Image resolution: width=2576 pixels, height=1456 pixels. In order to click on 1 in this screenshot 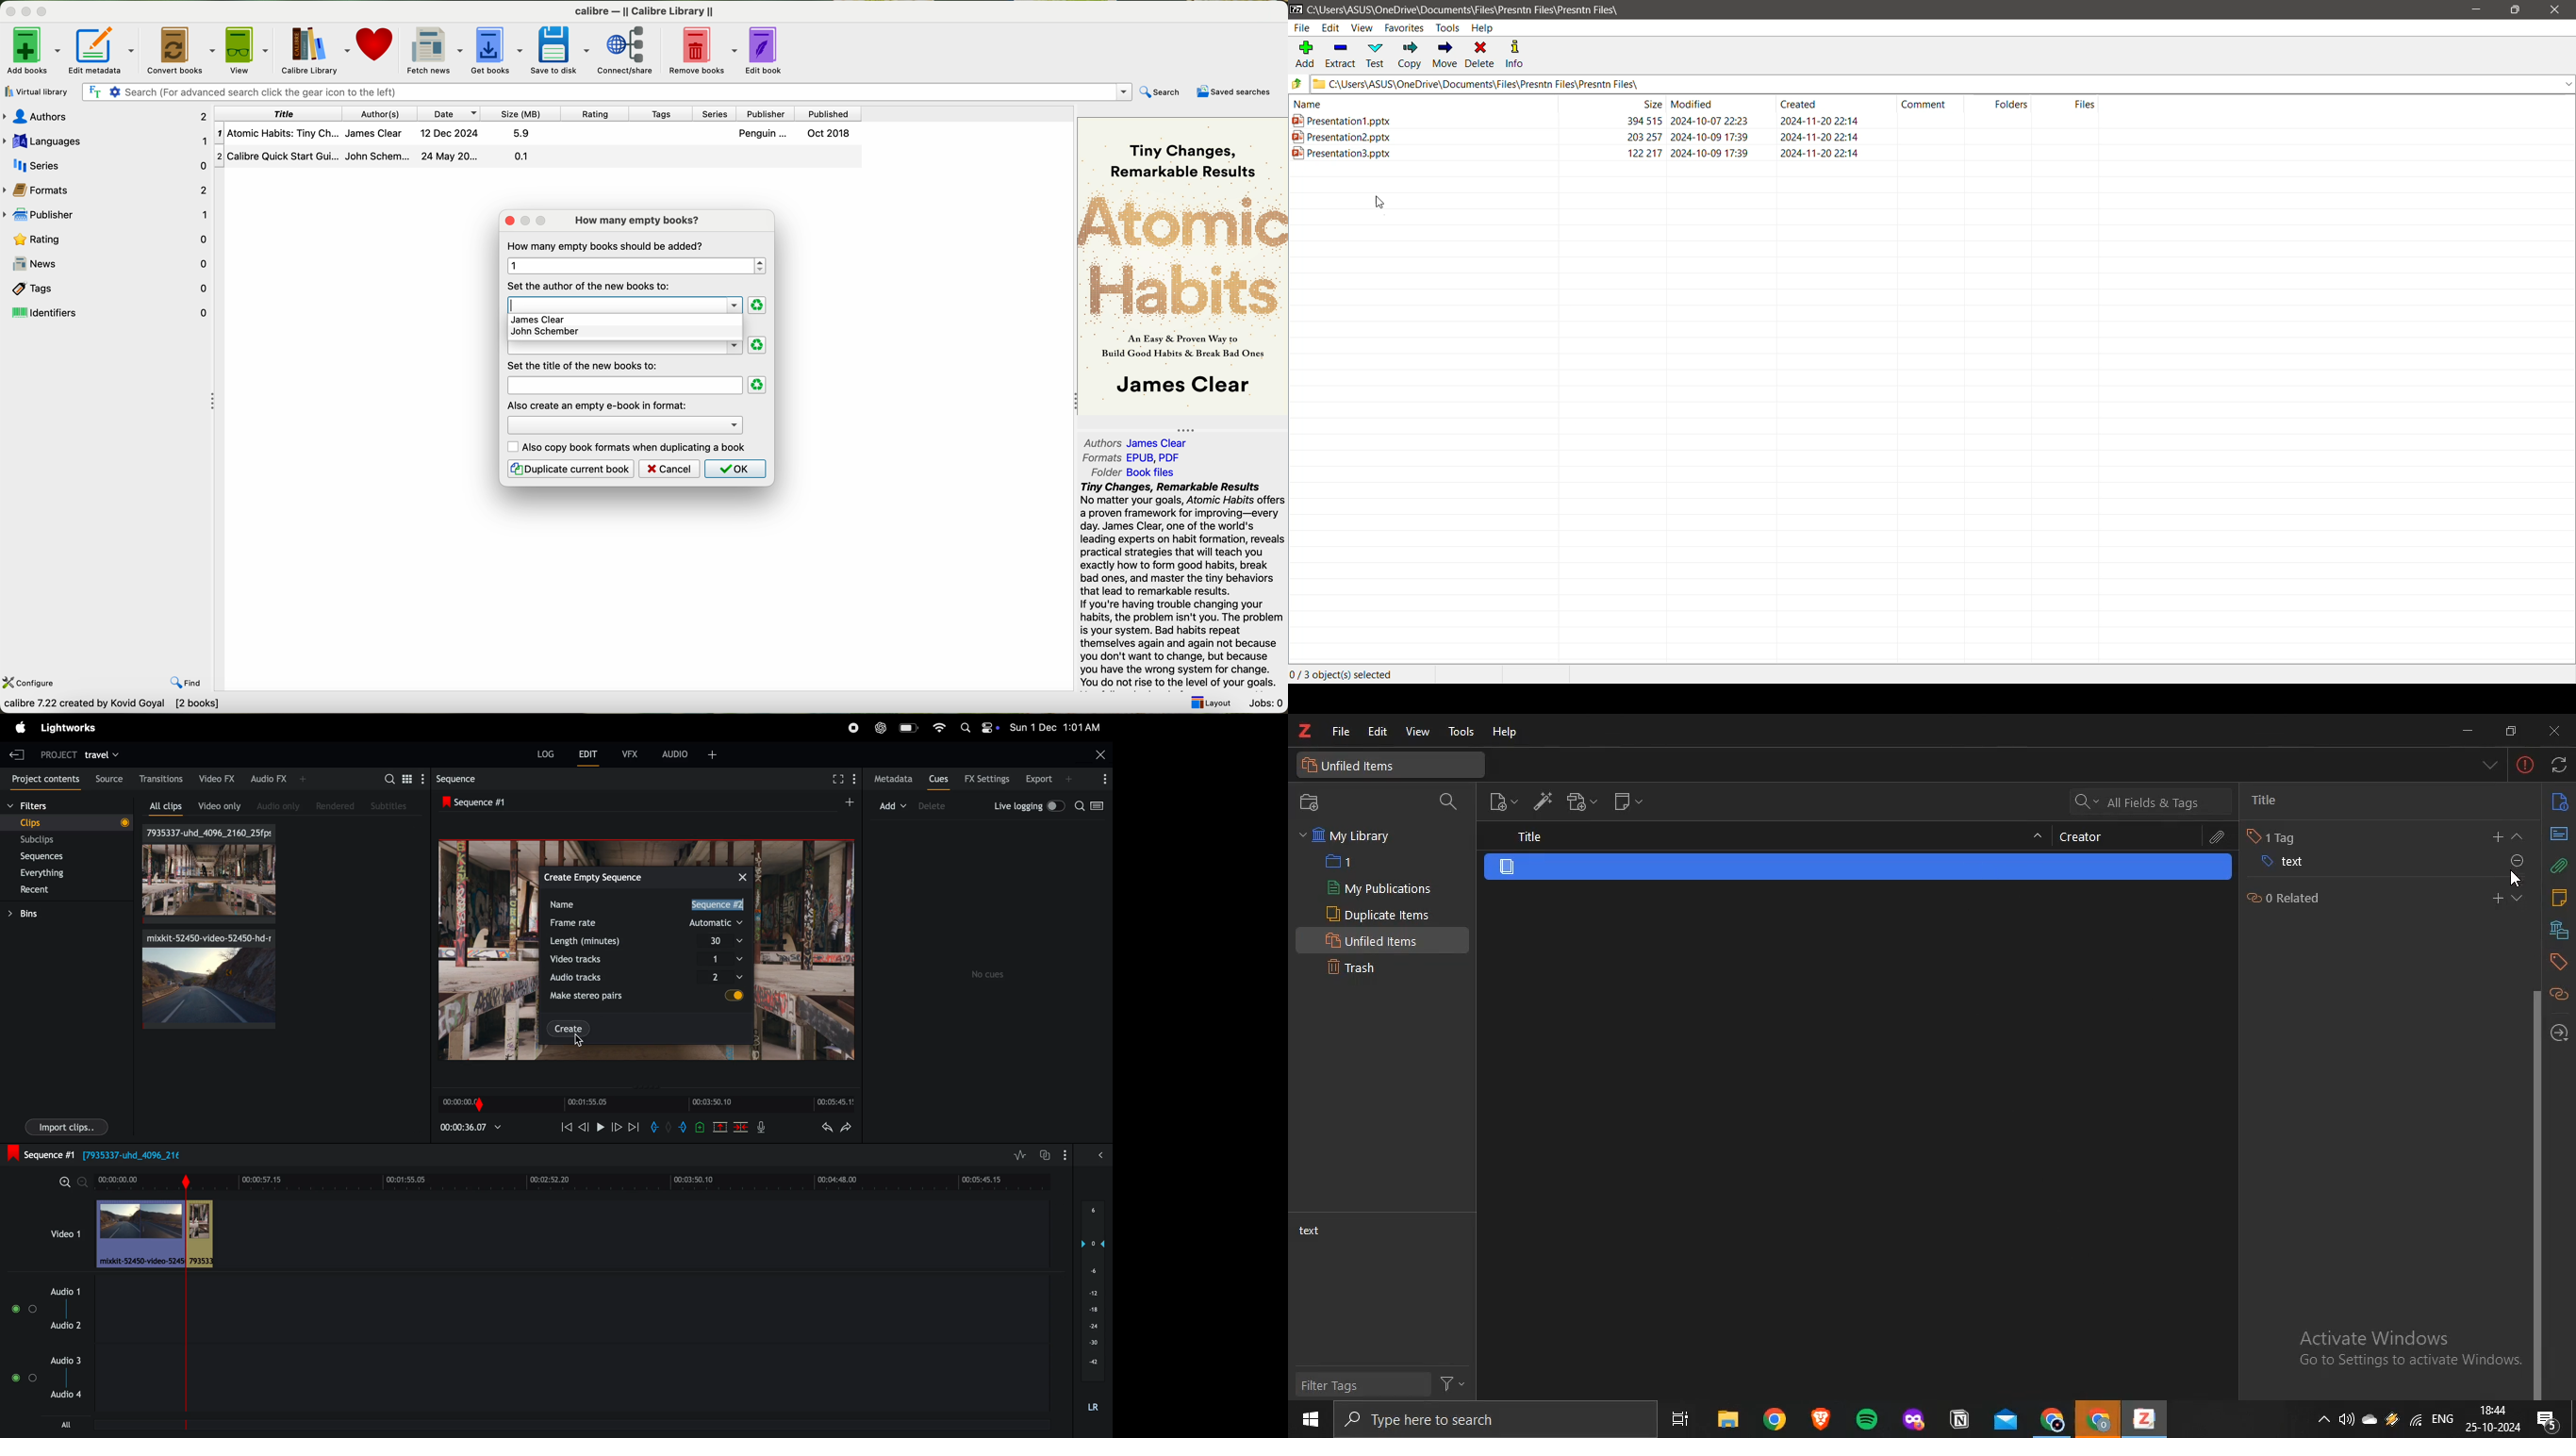, I will do `click(633, 266)`.